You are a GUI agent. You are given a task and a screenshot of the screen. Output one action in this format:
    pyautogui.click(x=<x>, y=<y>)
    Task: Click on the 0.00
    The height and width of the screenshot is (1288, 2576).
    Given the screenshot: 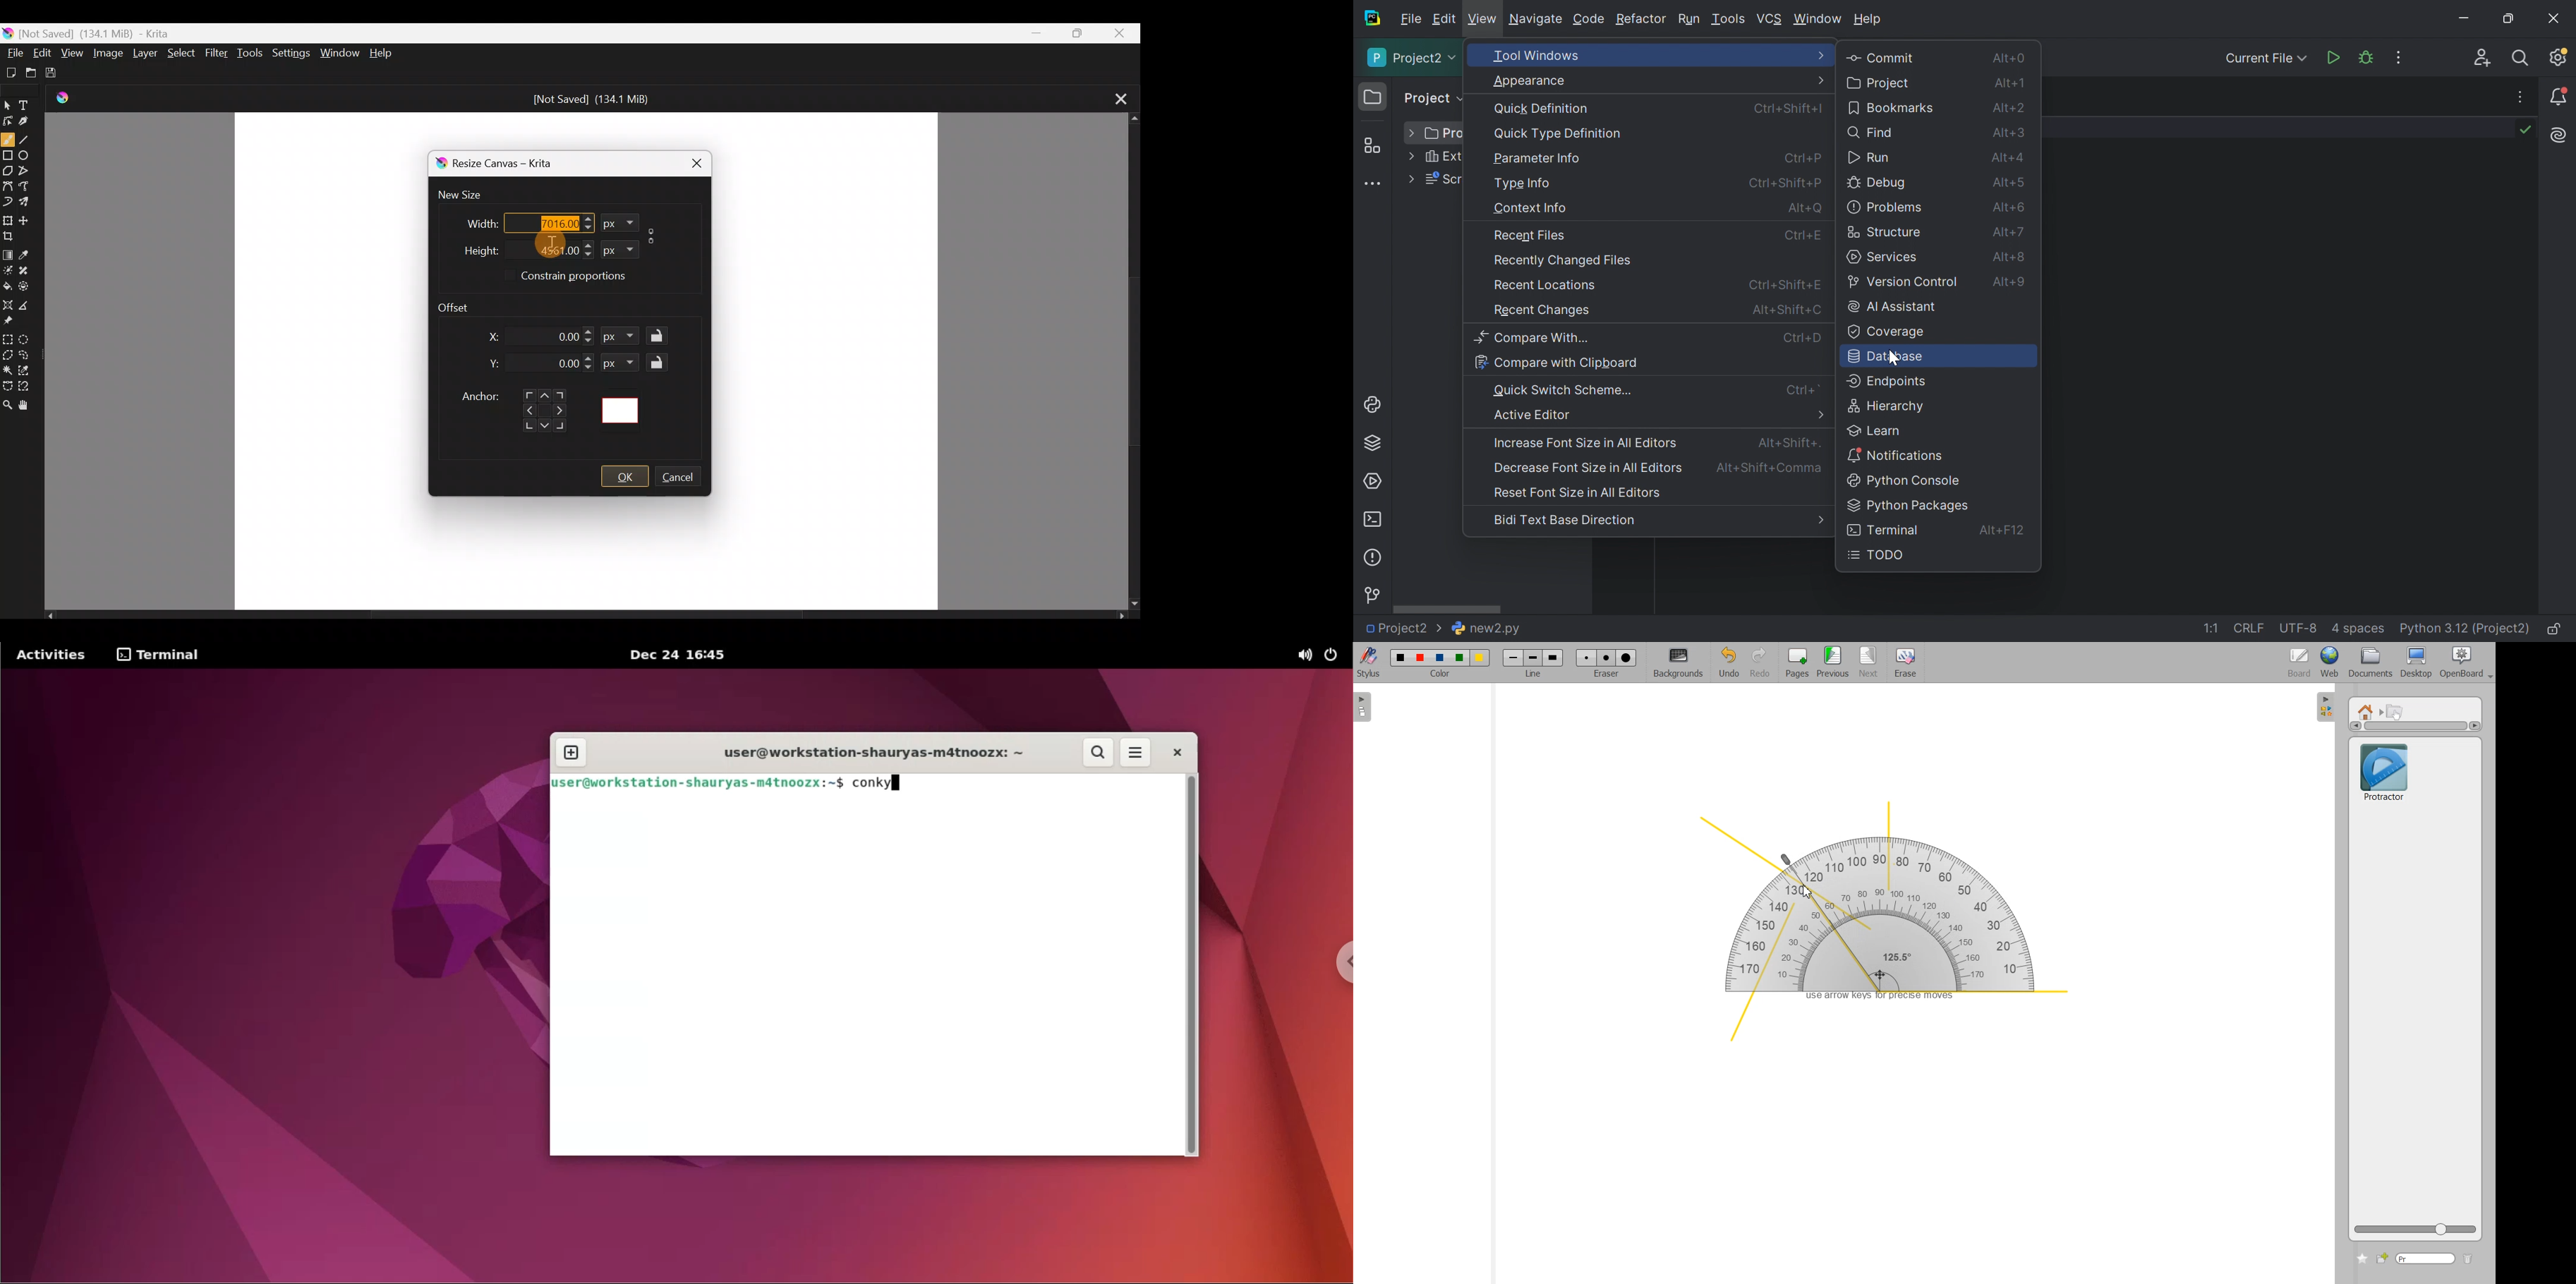 What is the action you would take?
    pyautogui.click(x=564, y=336)
    